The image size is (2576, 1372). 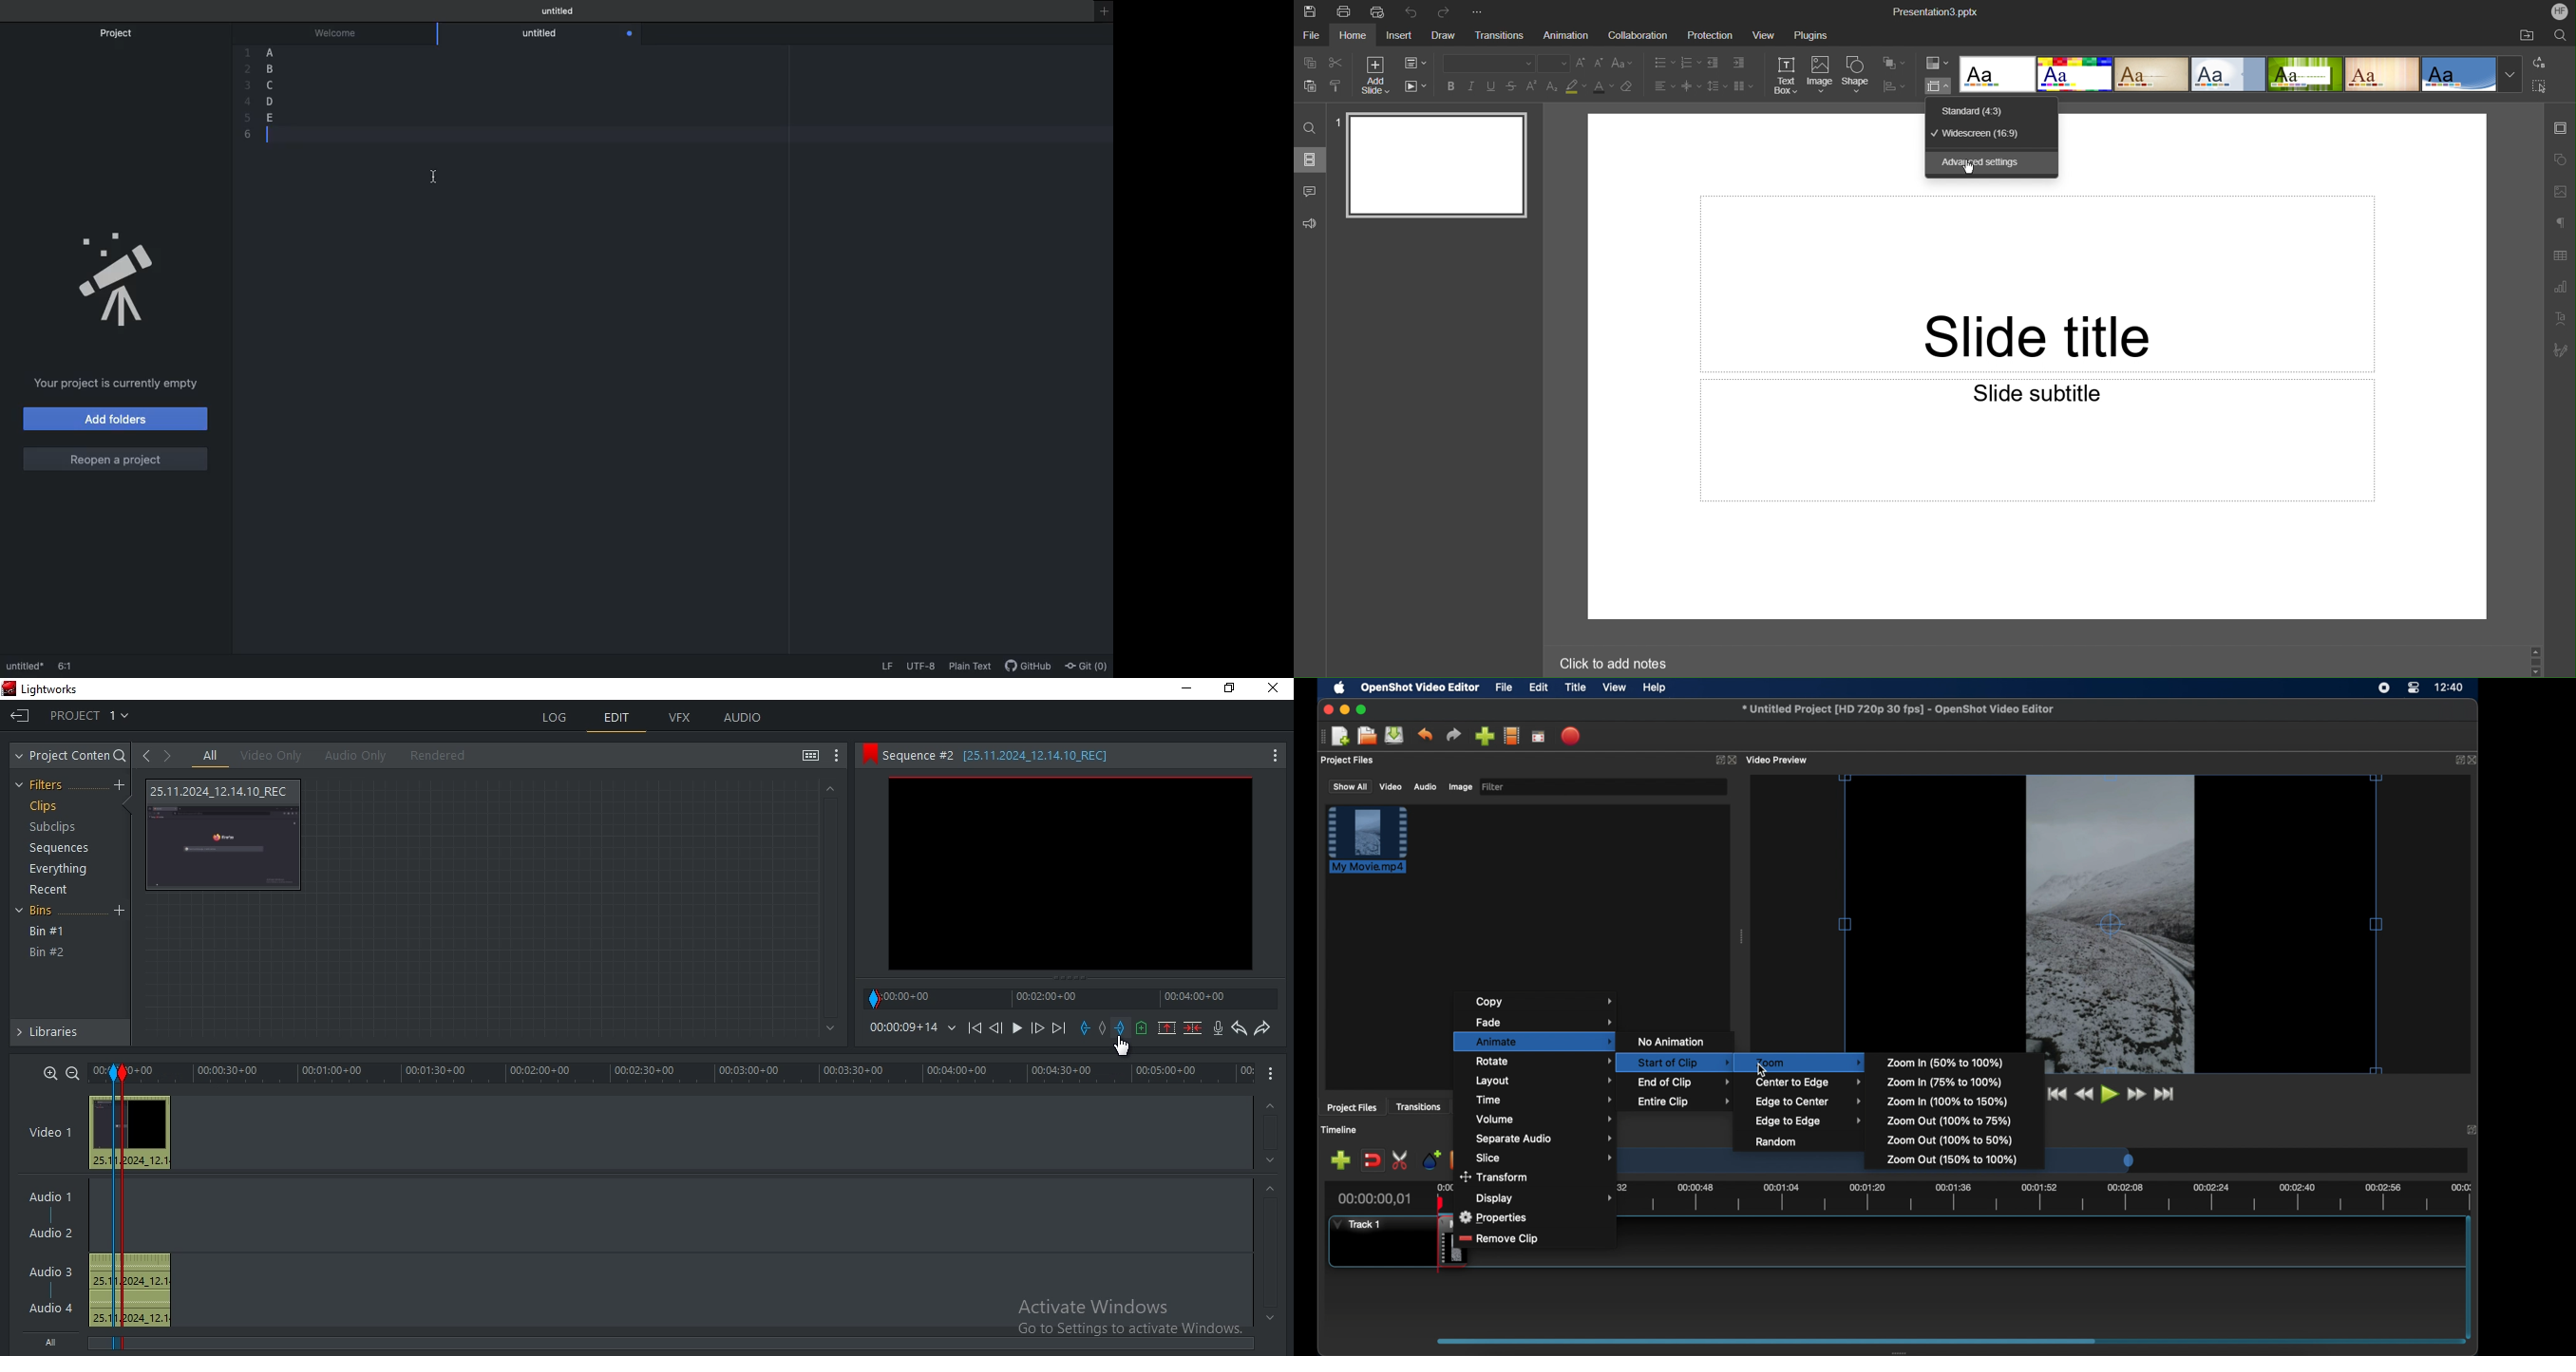 I want to click on Active Windows, so click(x=1123, y=1320).